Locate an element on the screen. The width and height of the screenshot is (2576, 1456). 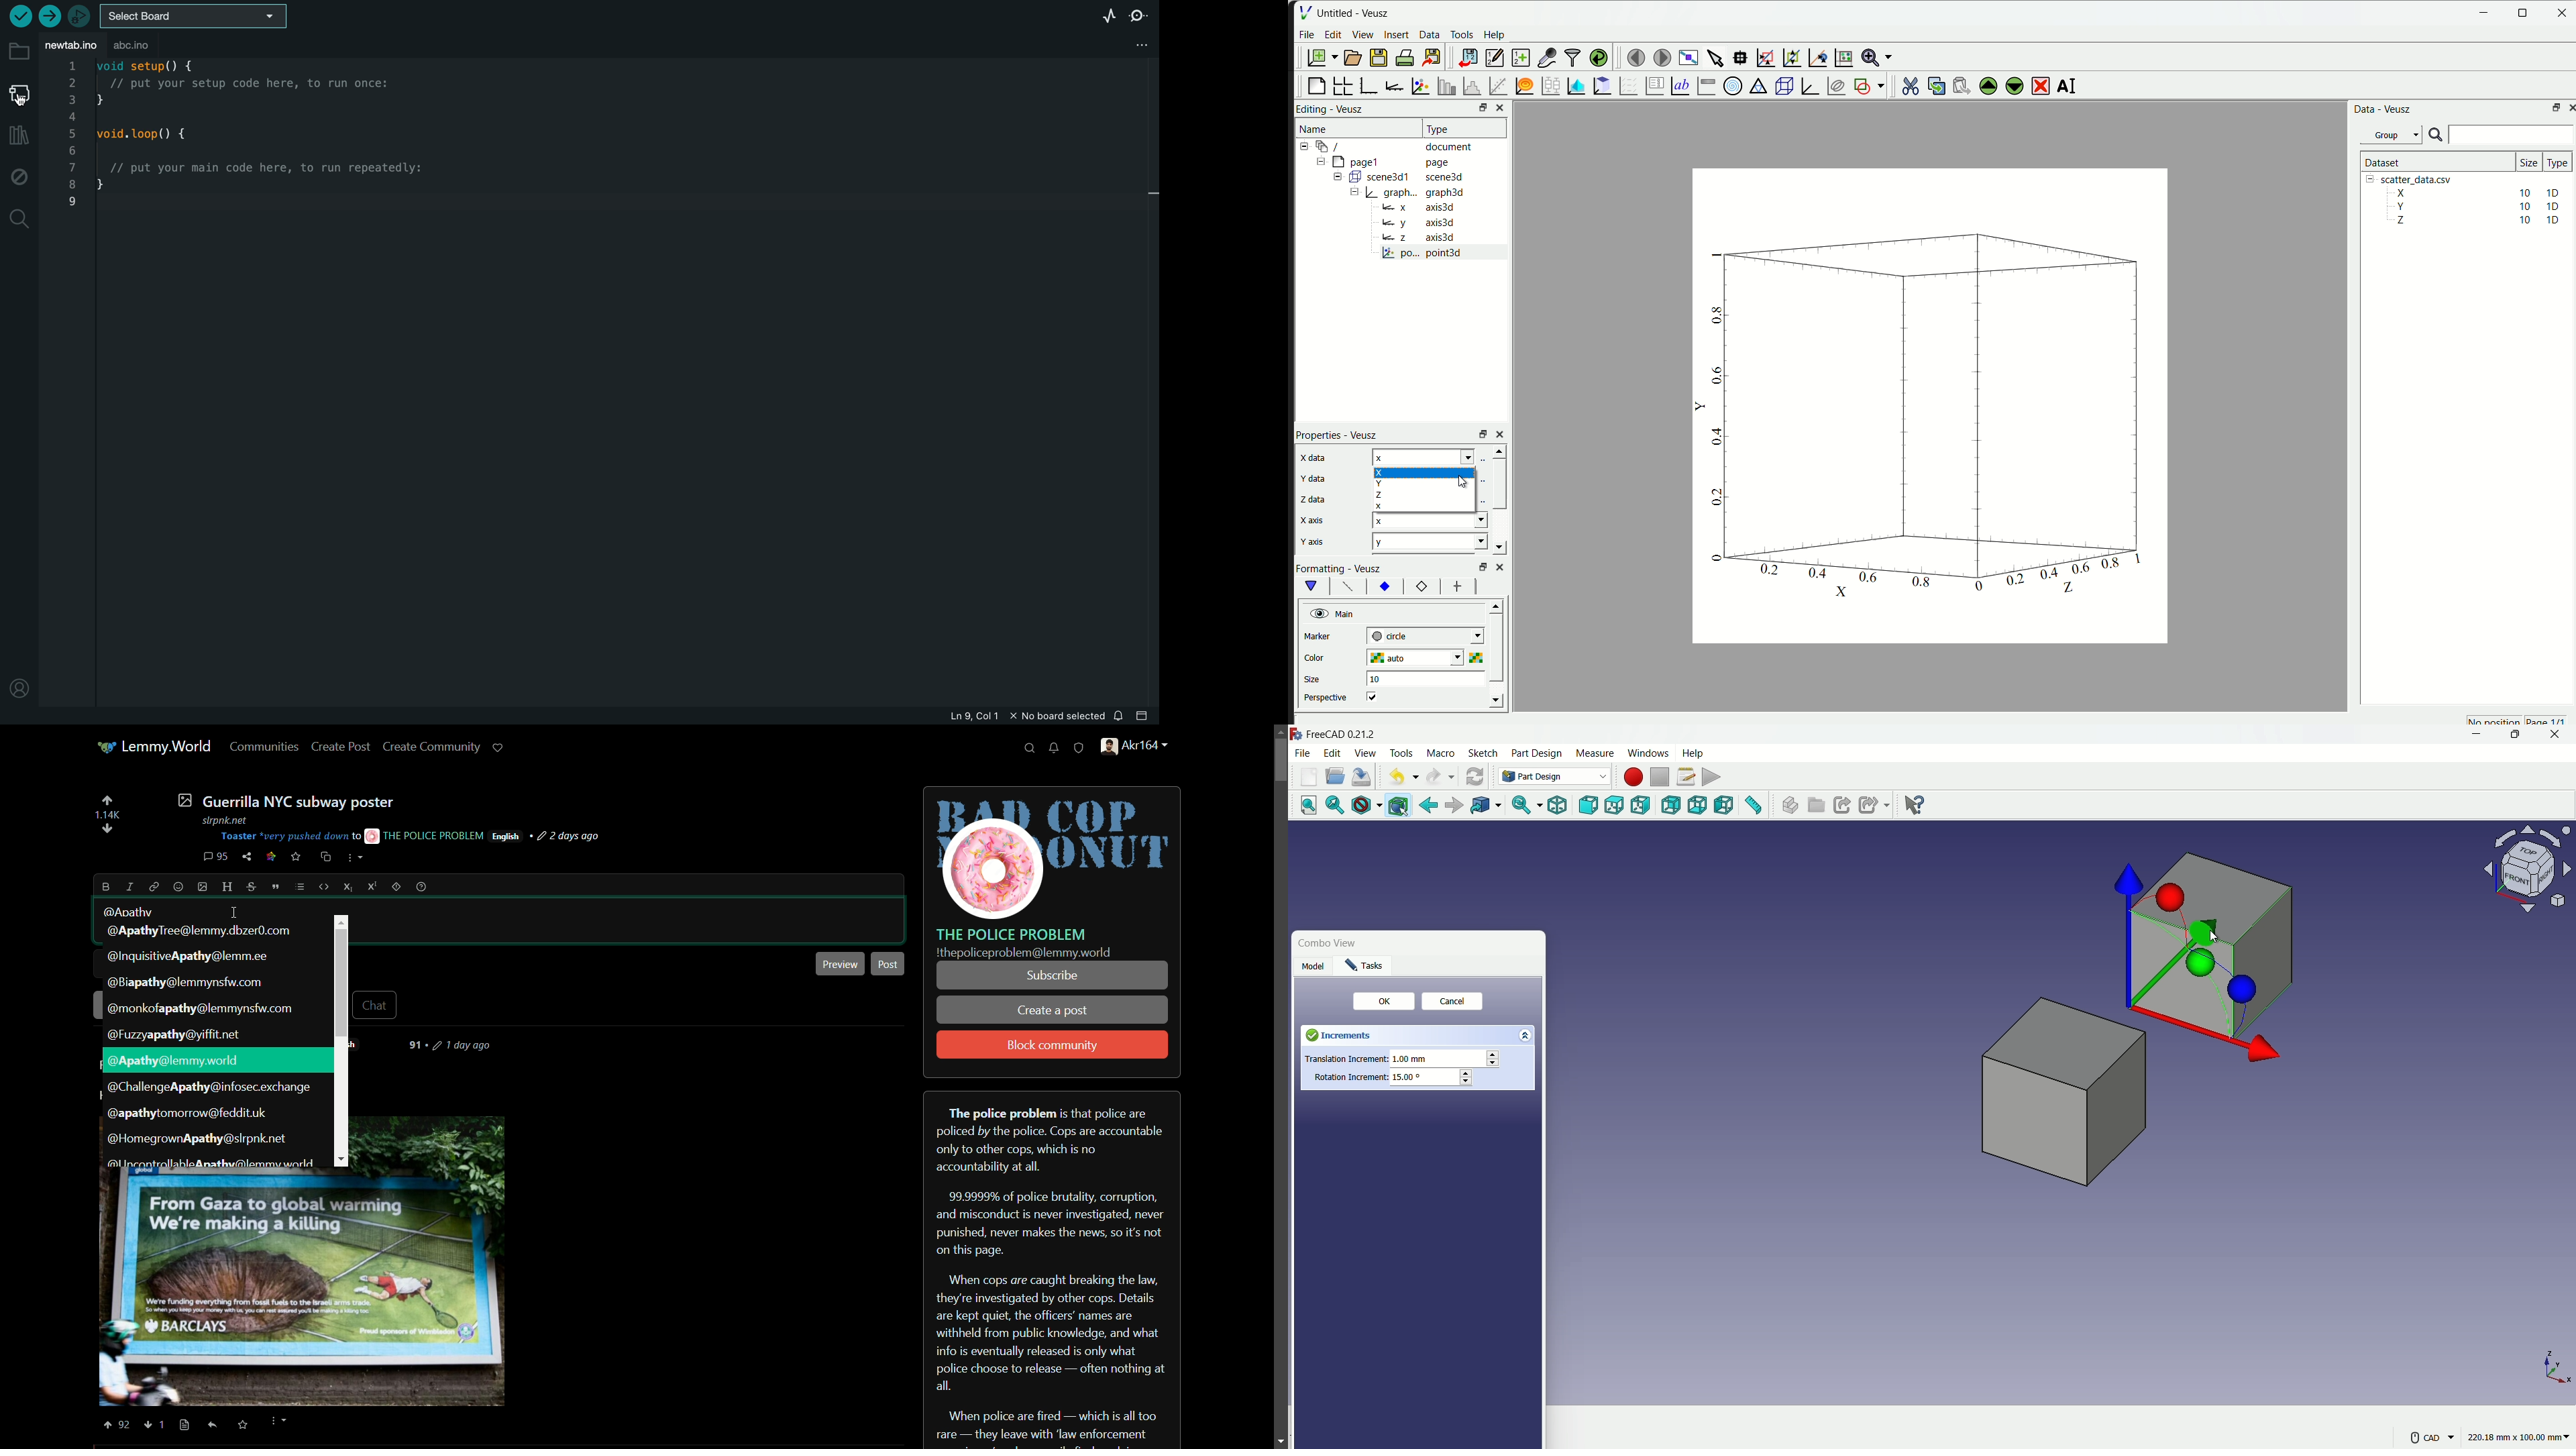
post-title is located at coordinates (285, 800).